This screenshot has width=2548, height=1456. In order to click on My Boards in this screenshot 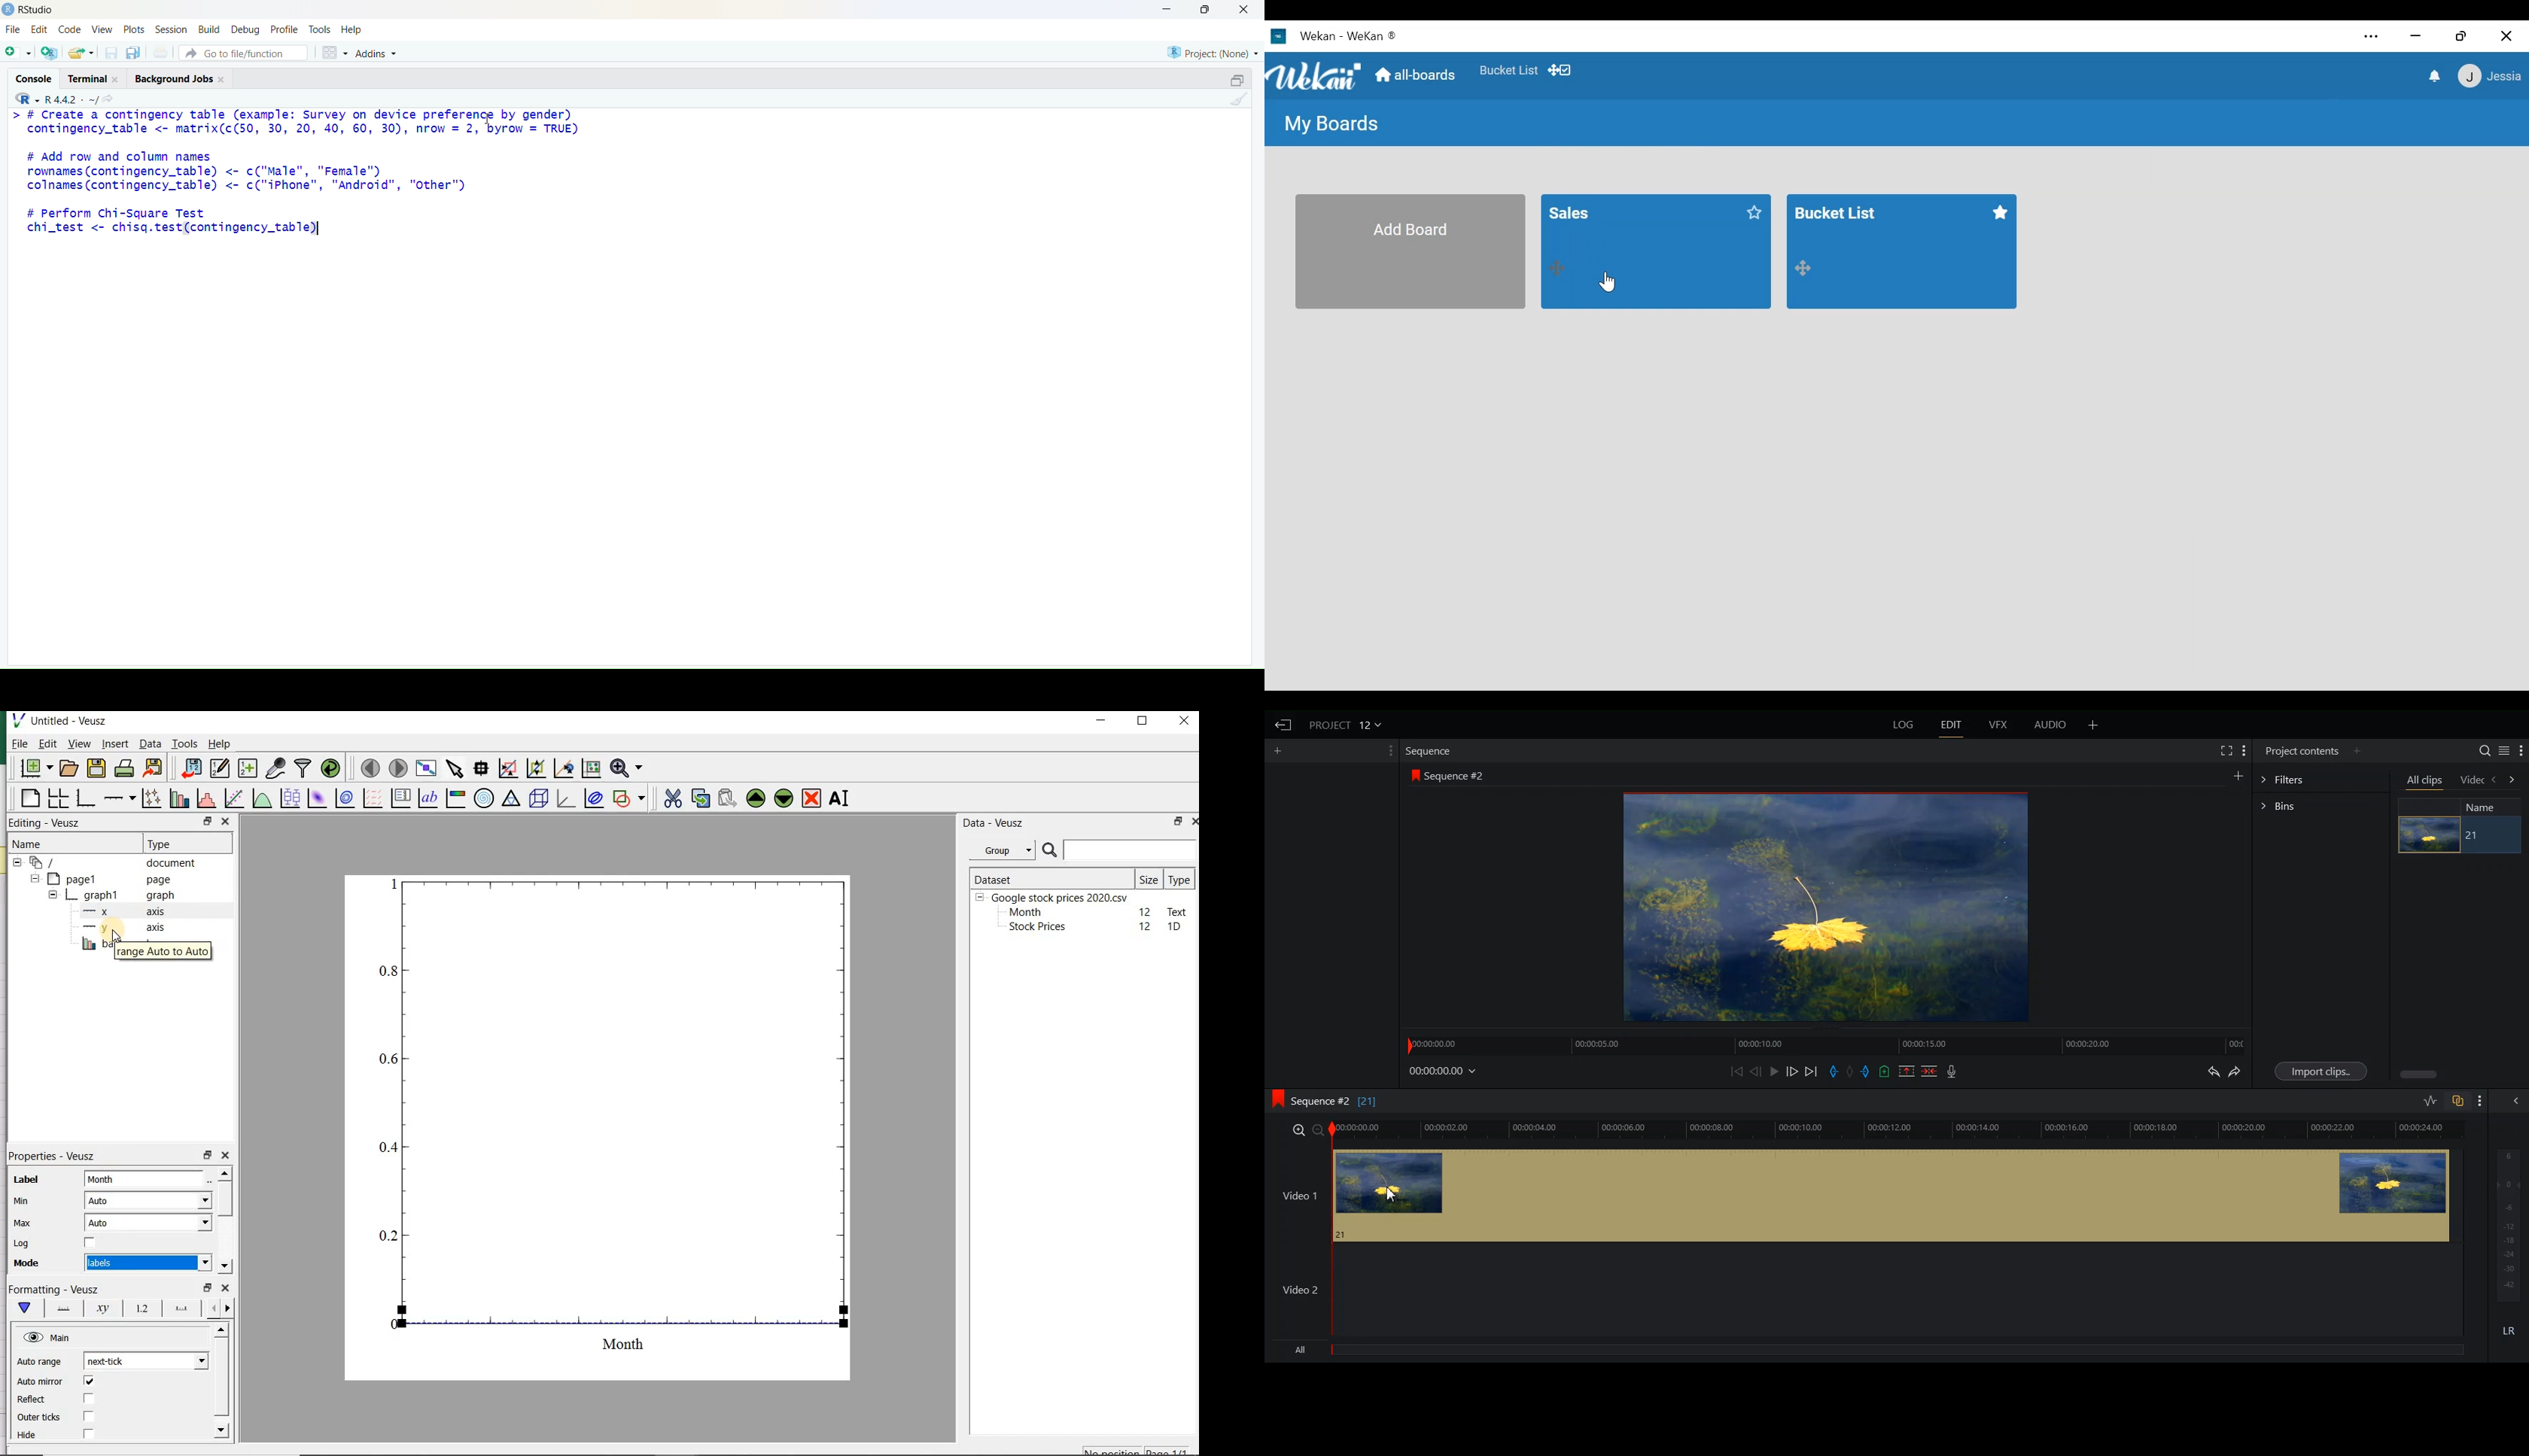, I will do `click(1331, 124)`.